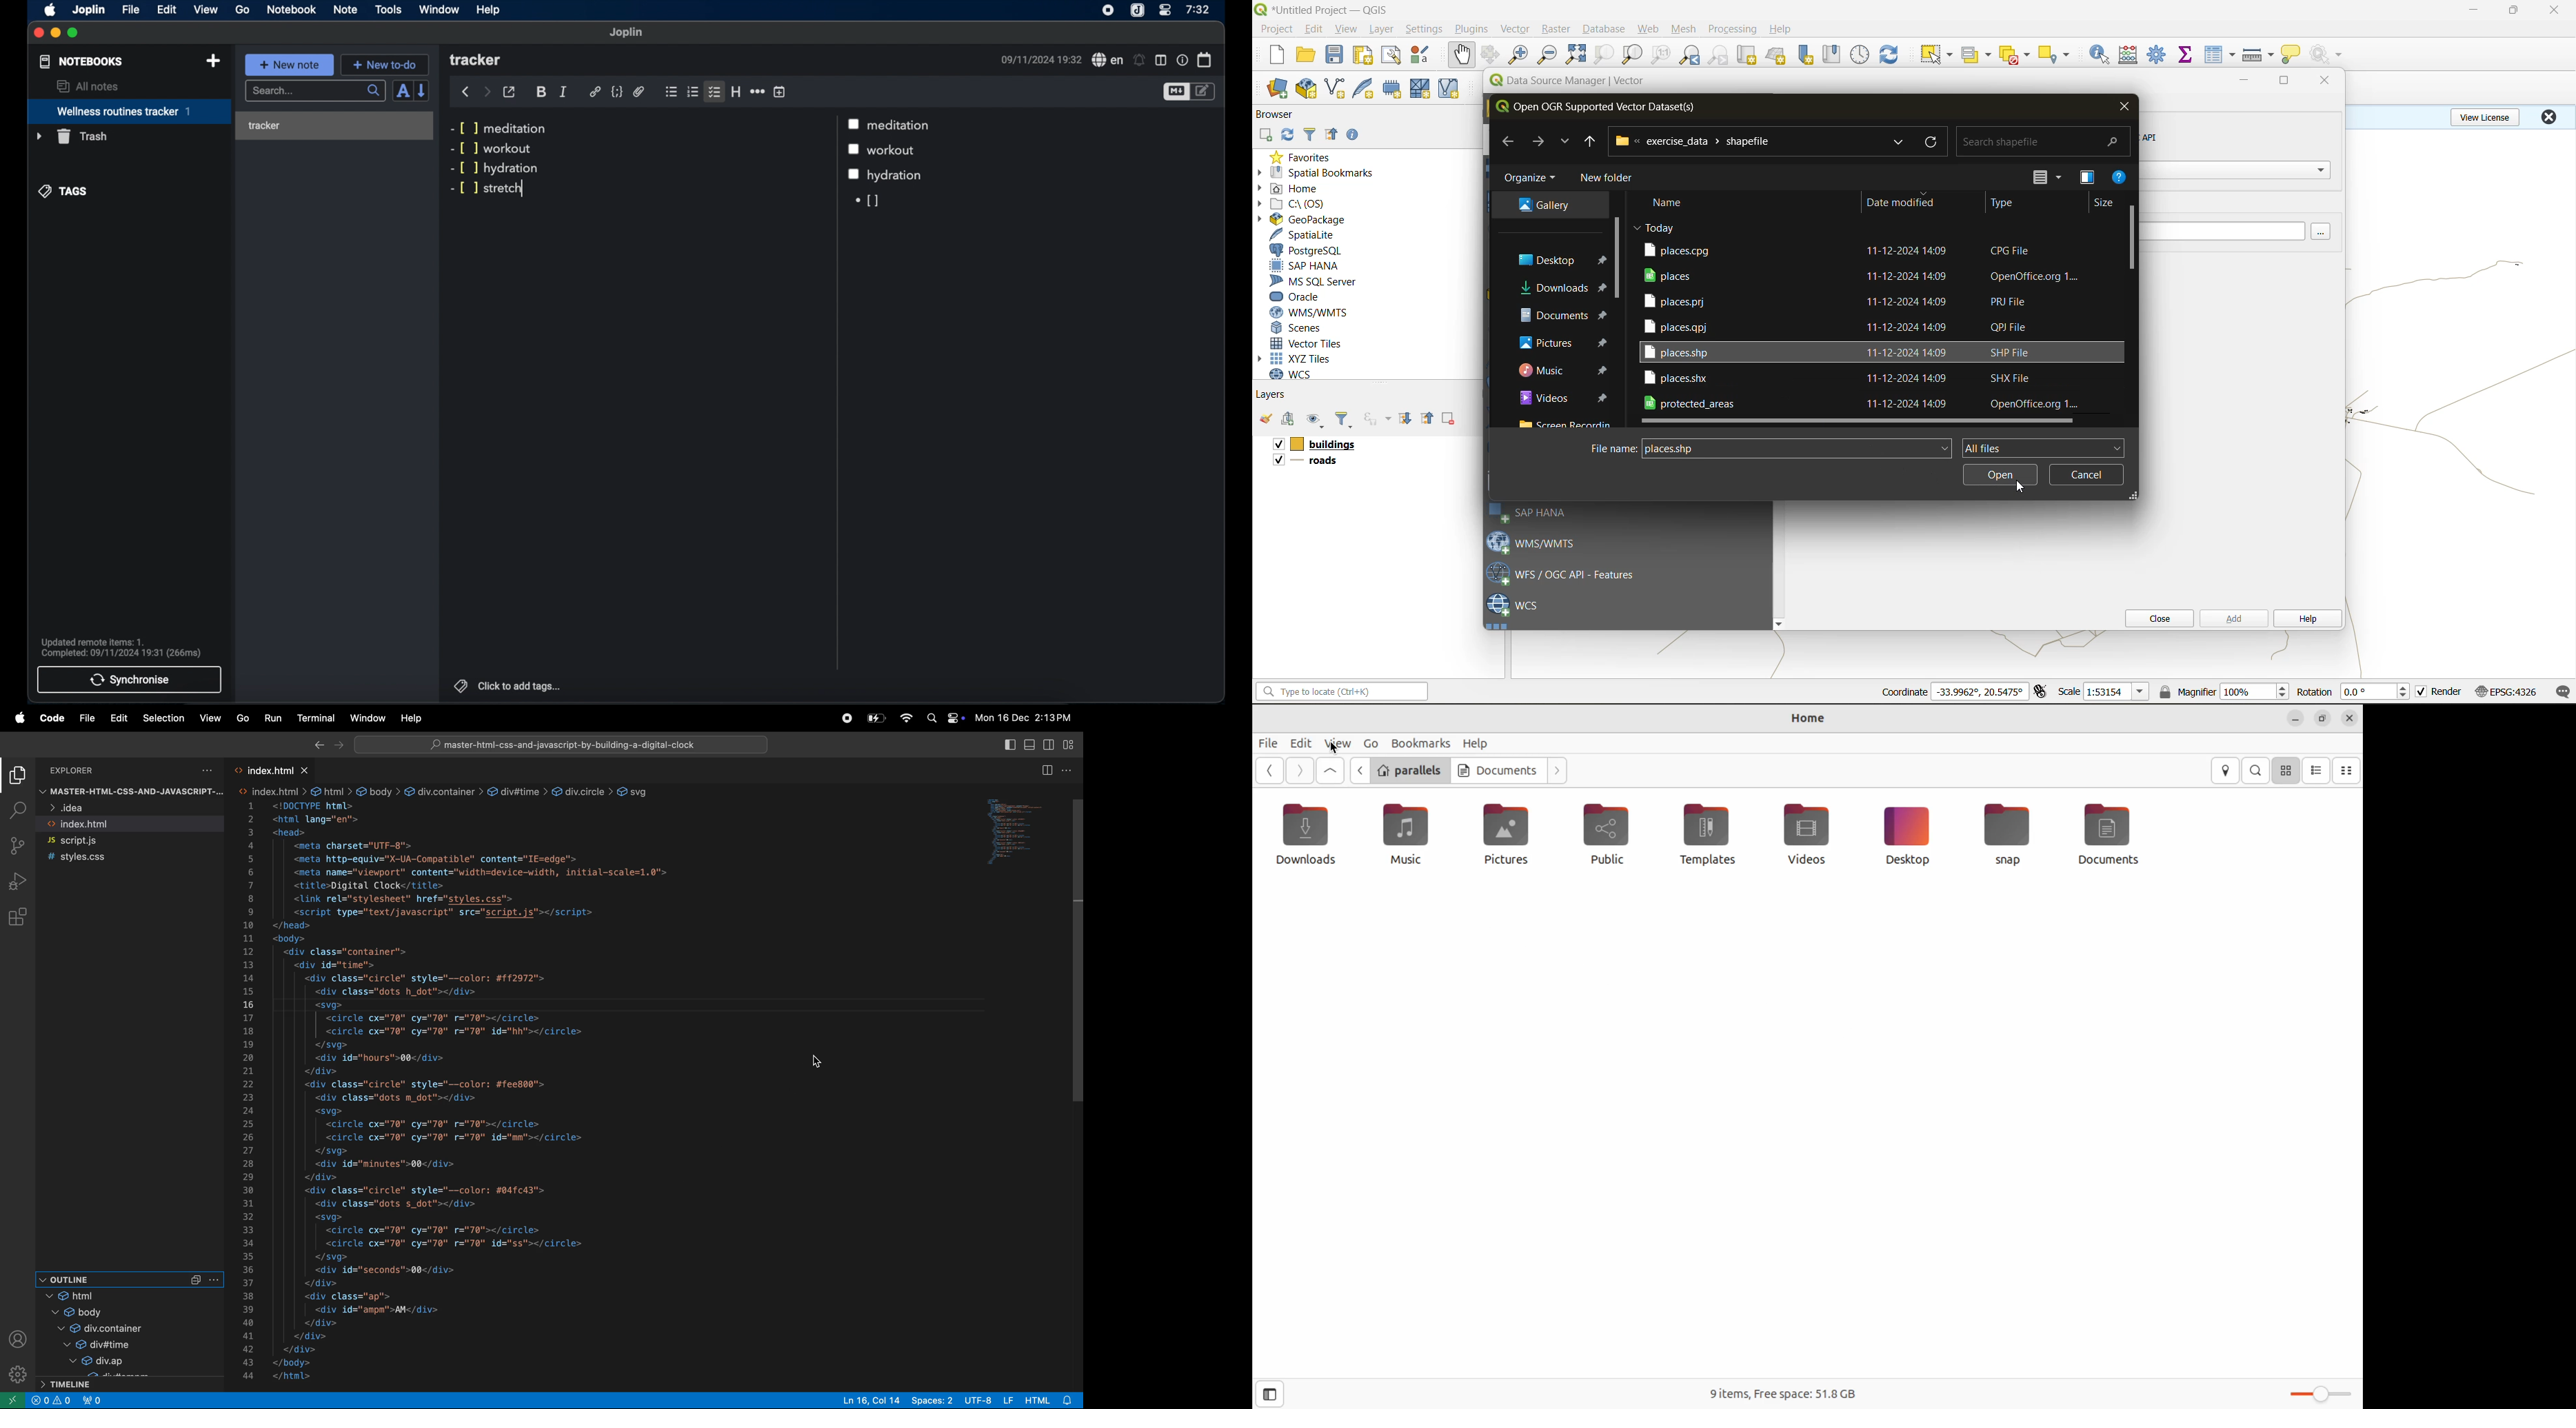 The width and height of the screenshot is (2576, 1428). What do you see at coordinates (897, 176) in the screenshot?
I see `hydration` at bounding box center [897, 176].